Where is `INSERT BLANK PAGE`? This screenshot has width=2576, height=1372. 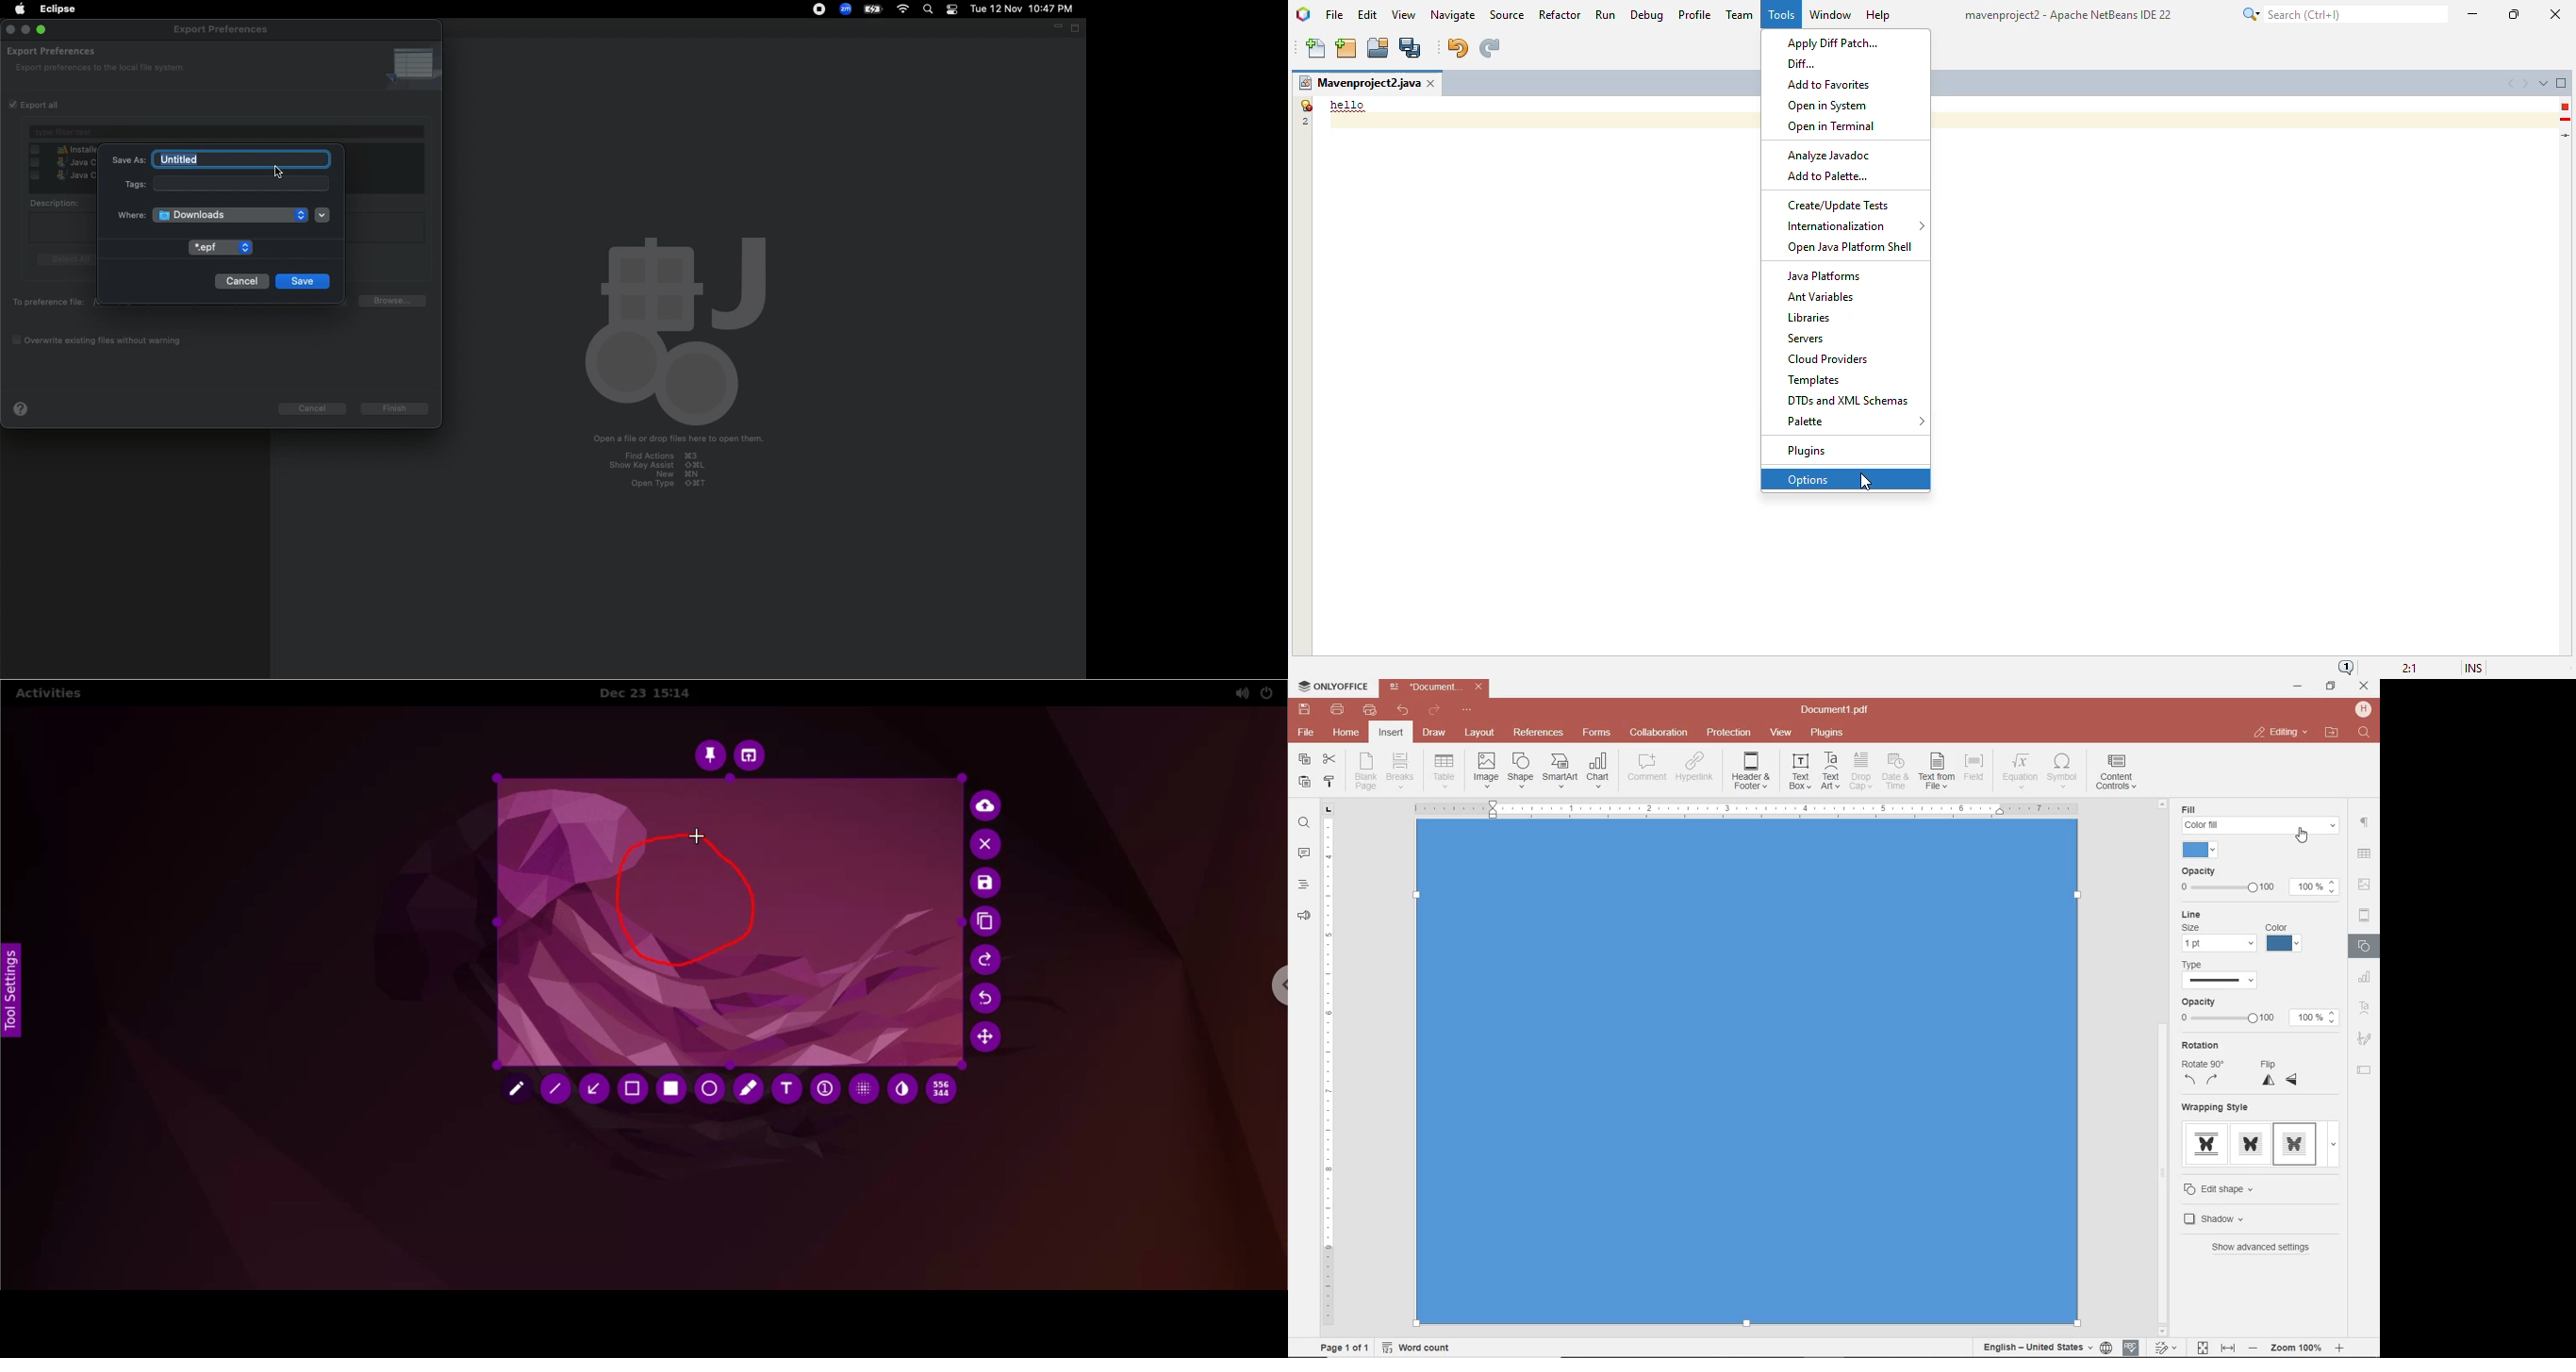
INSERT BLANK PAGE is located at coordinates (1365, 771).